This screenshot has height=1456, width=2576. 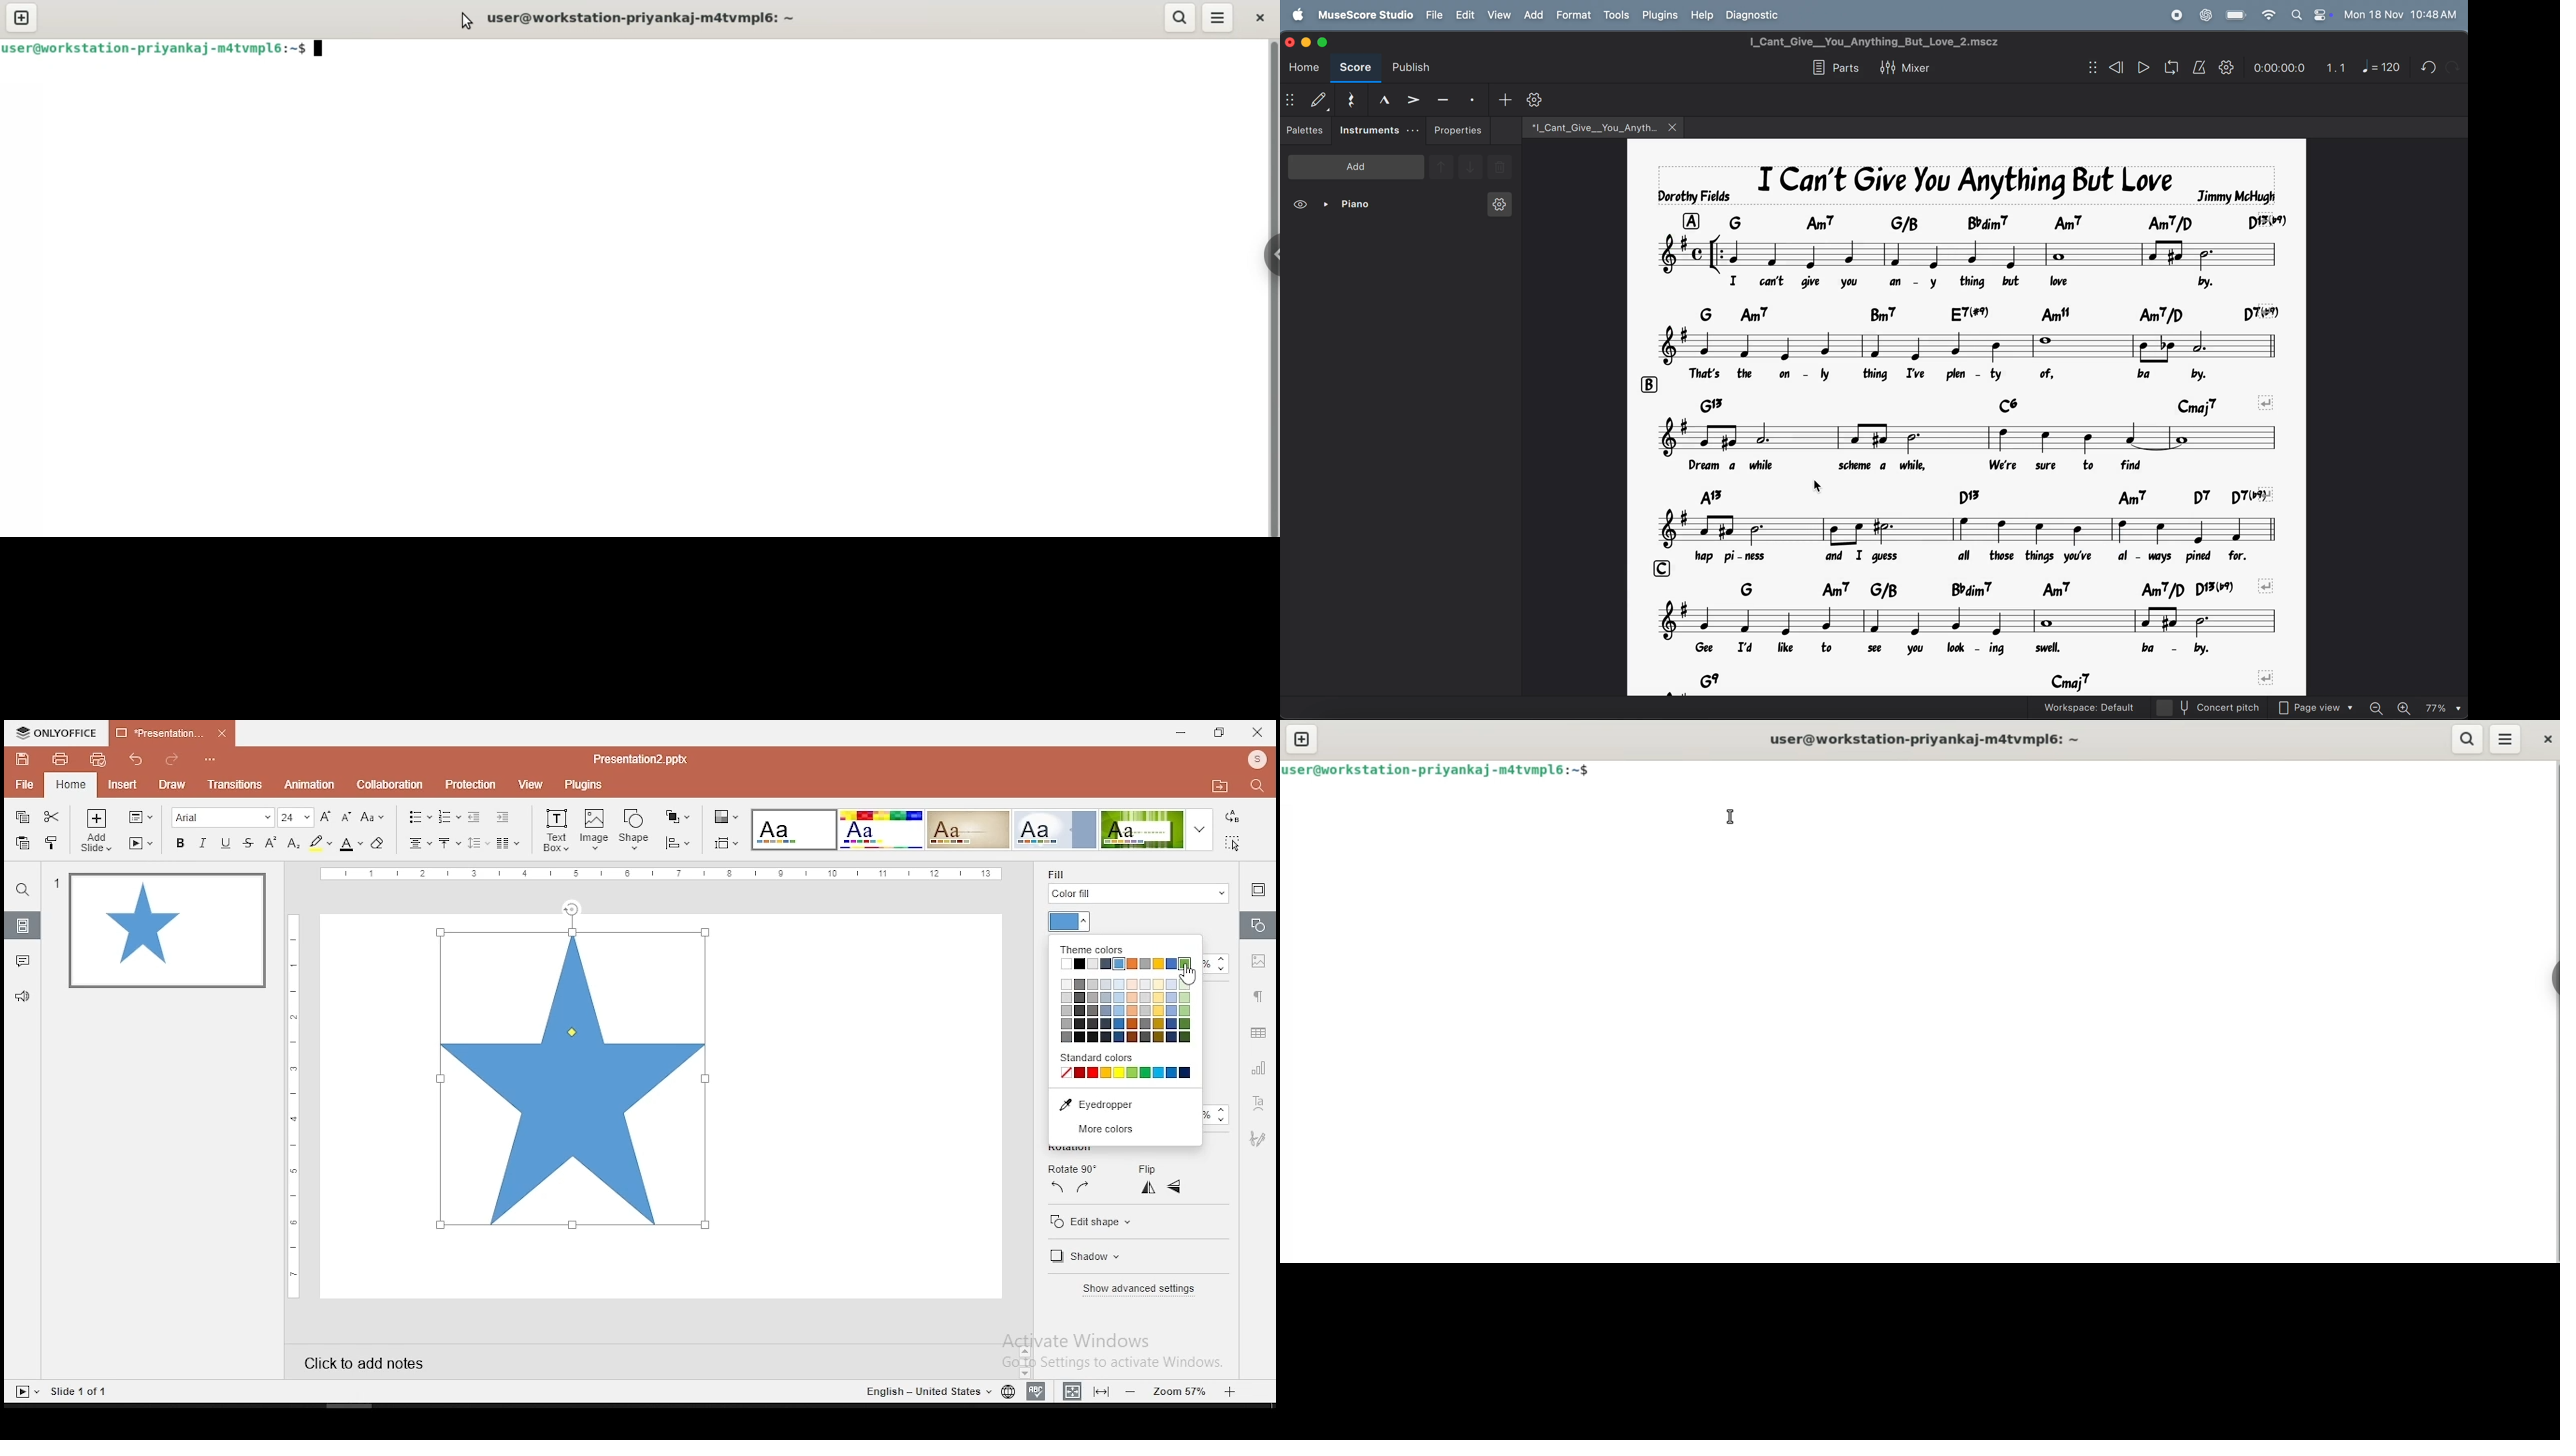 What do you see at coordinates (1191, 977) in the screenshot?
I see `mouse pointer` at bounding box center [1191, 977].